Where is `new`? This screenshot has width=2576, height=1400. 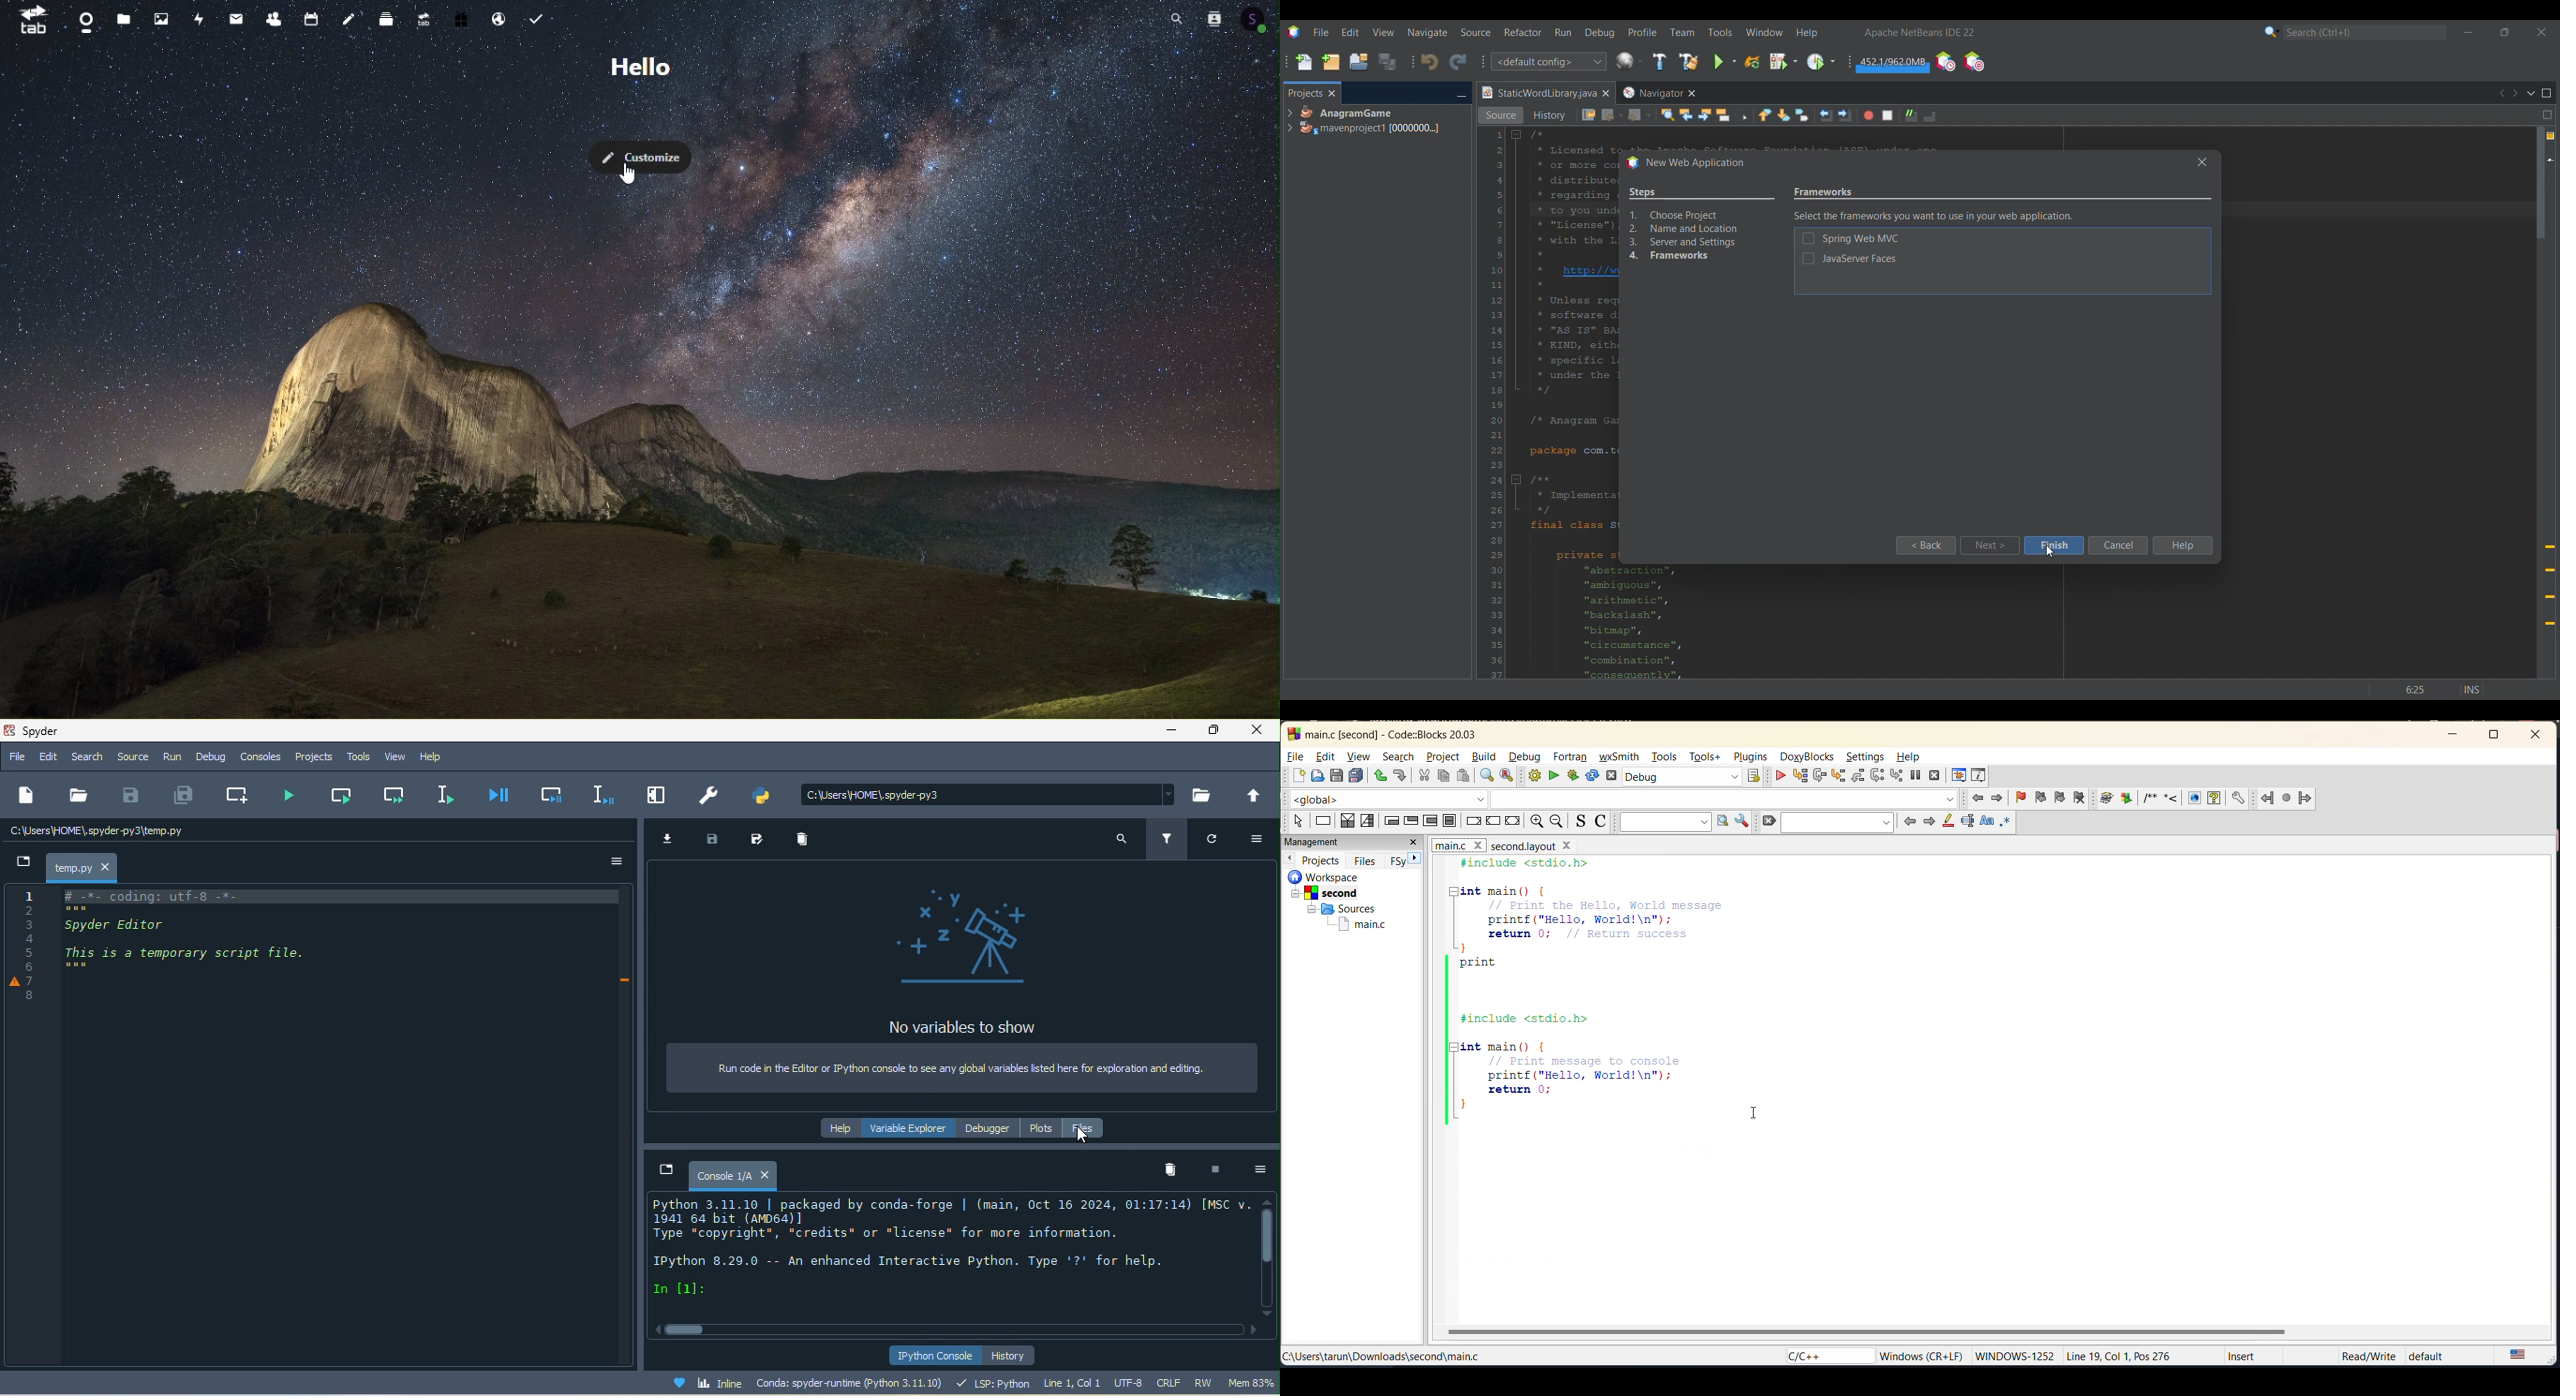 new is located at coordinates (32, 795).